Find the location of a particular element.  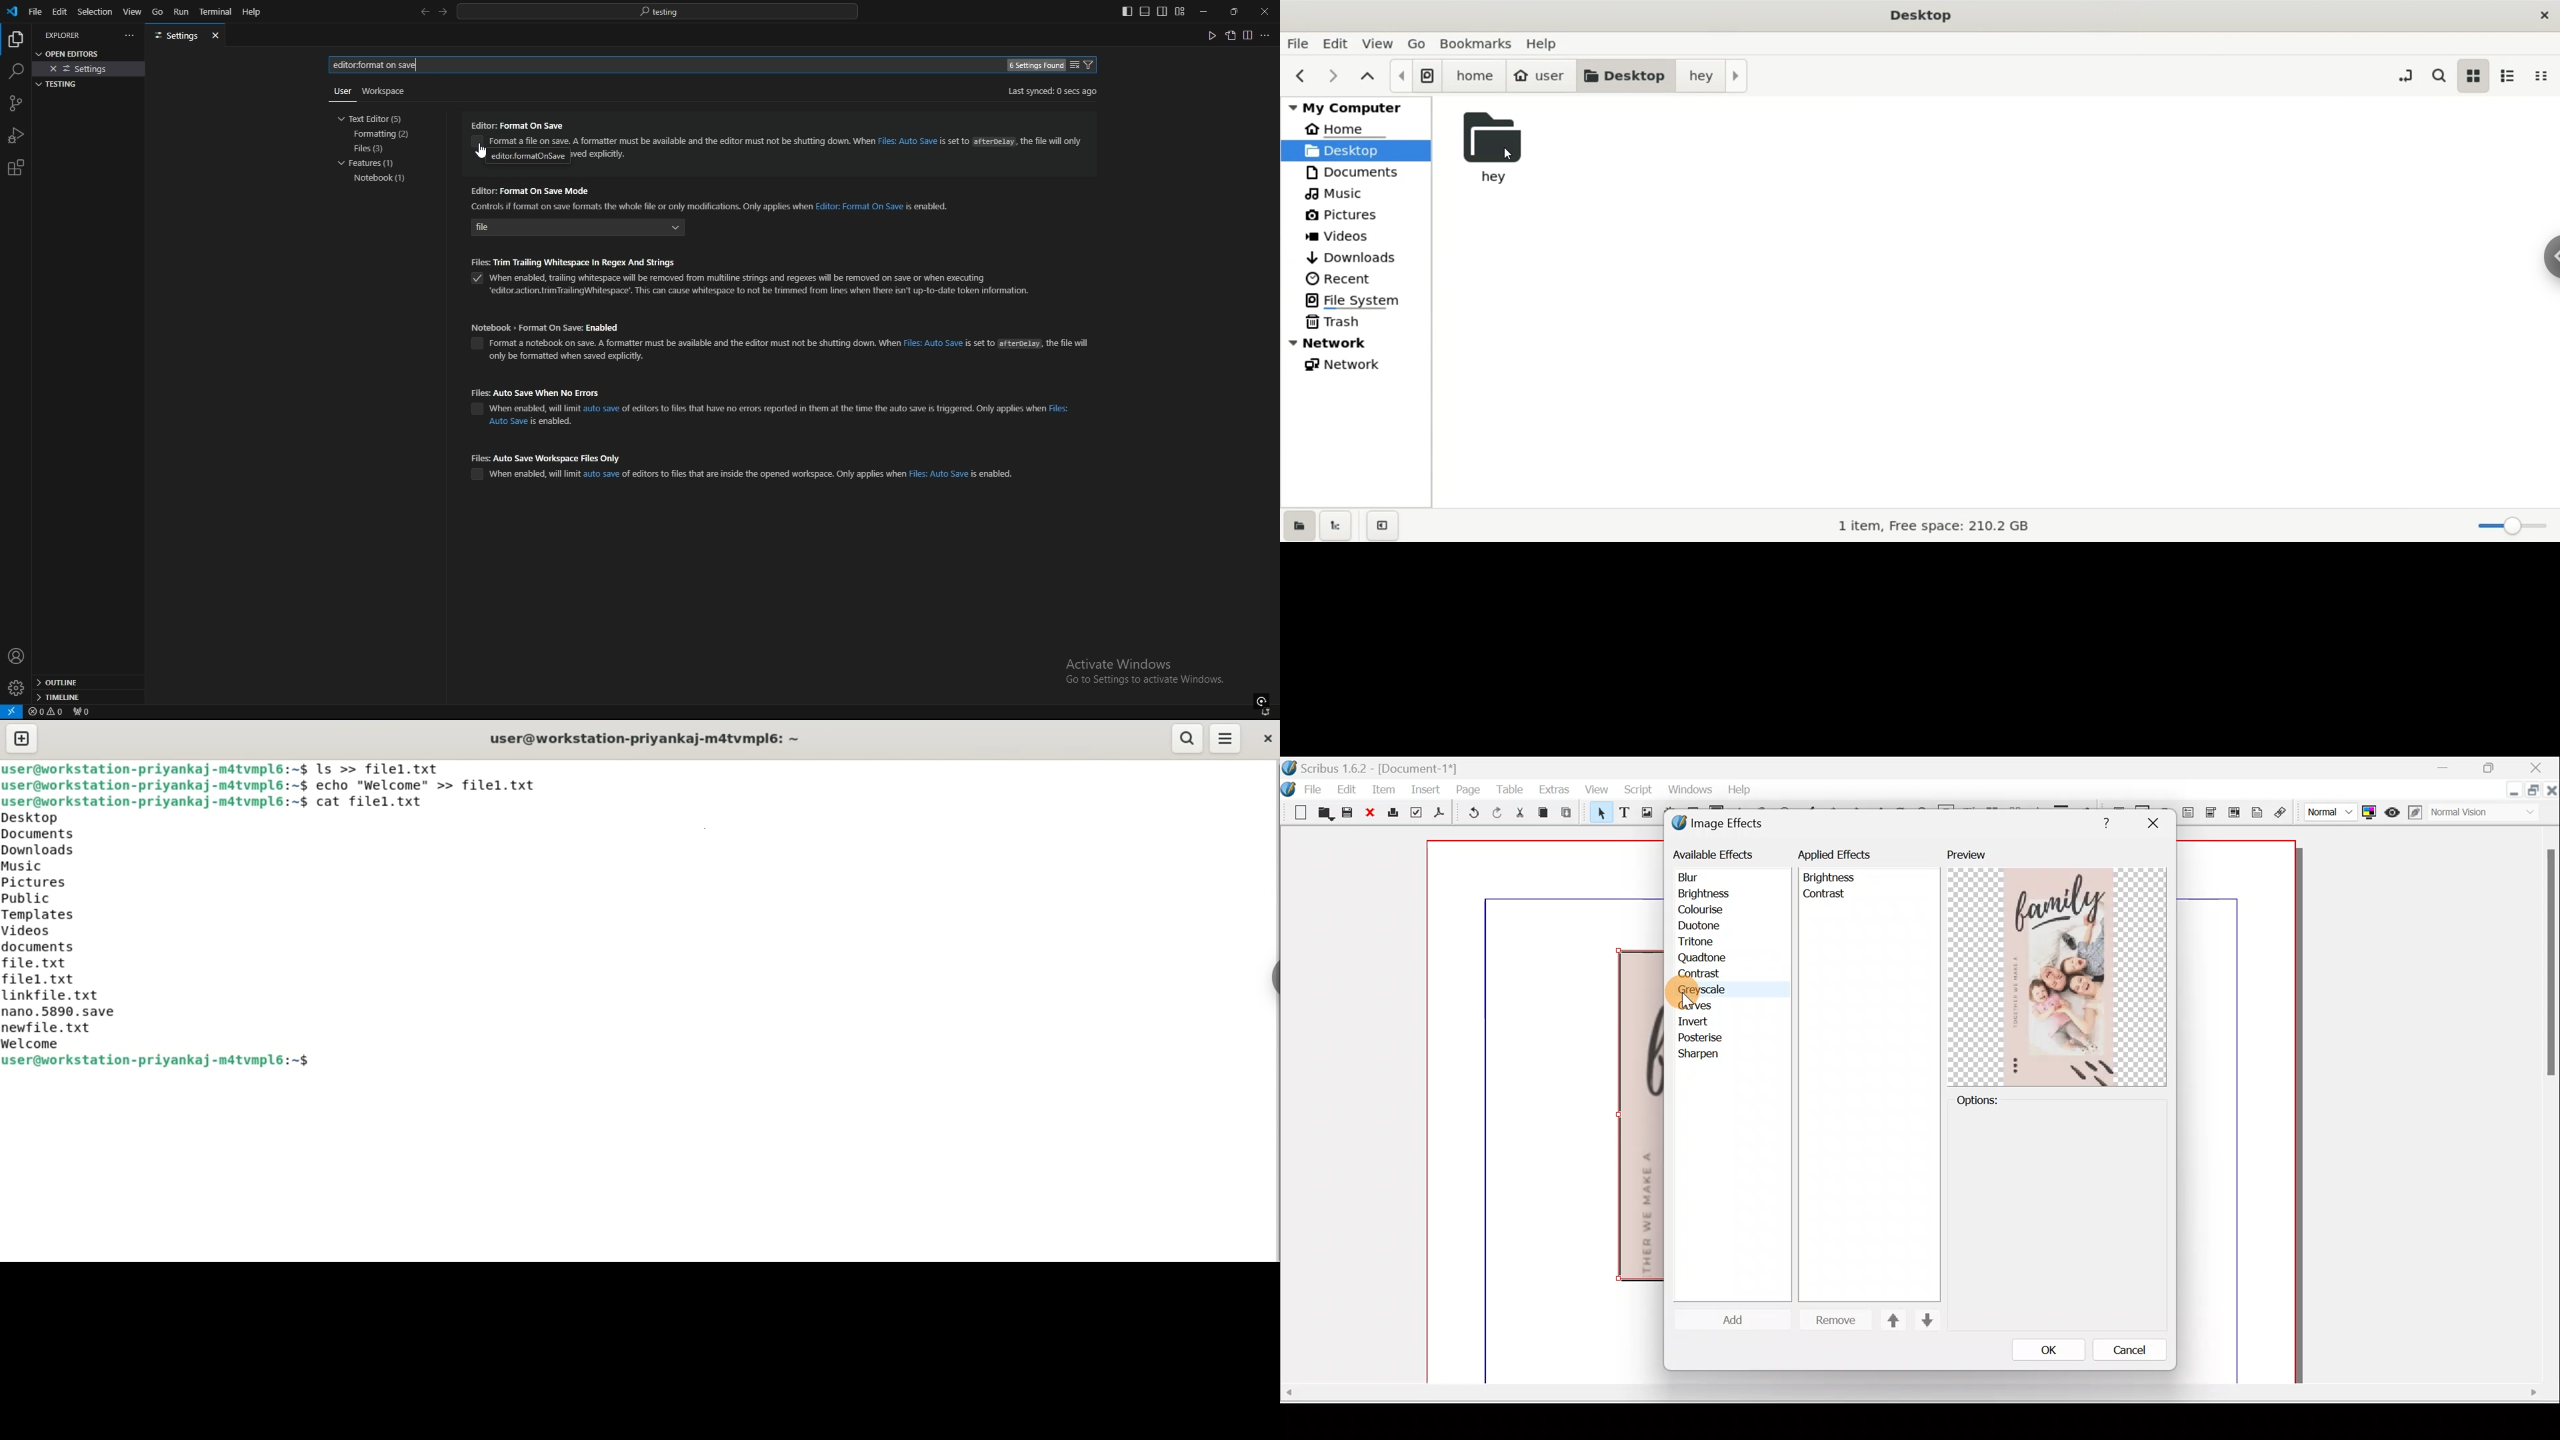

edit is located at coordinates (60, 11).